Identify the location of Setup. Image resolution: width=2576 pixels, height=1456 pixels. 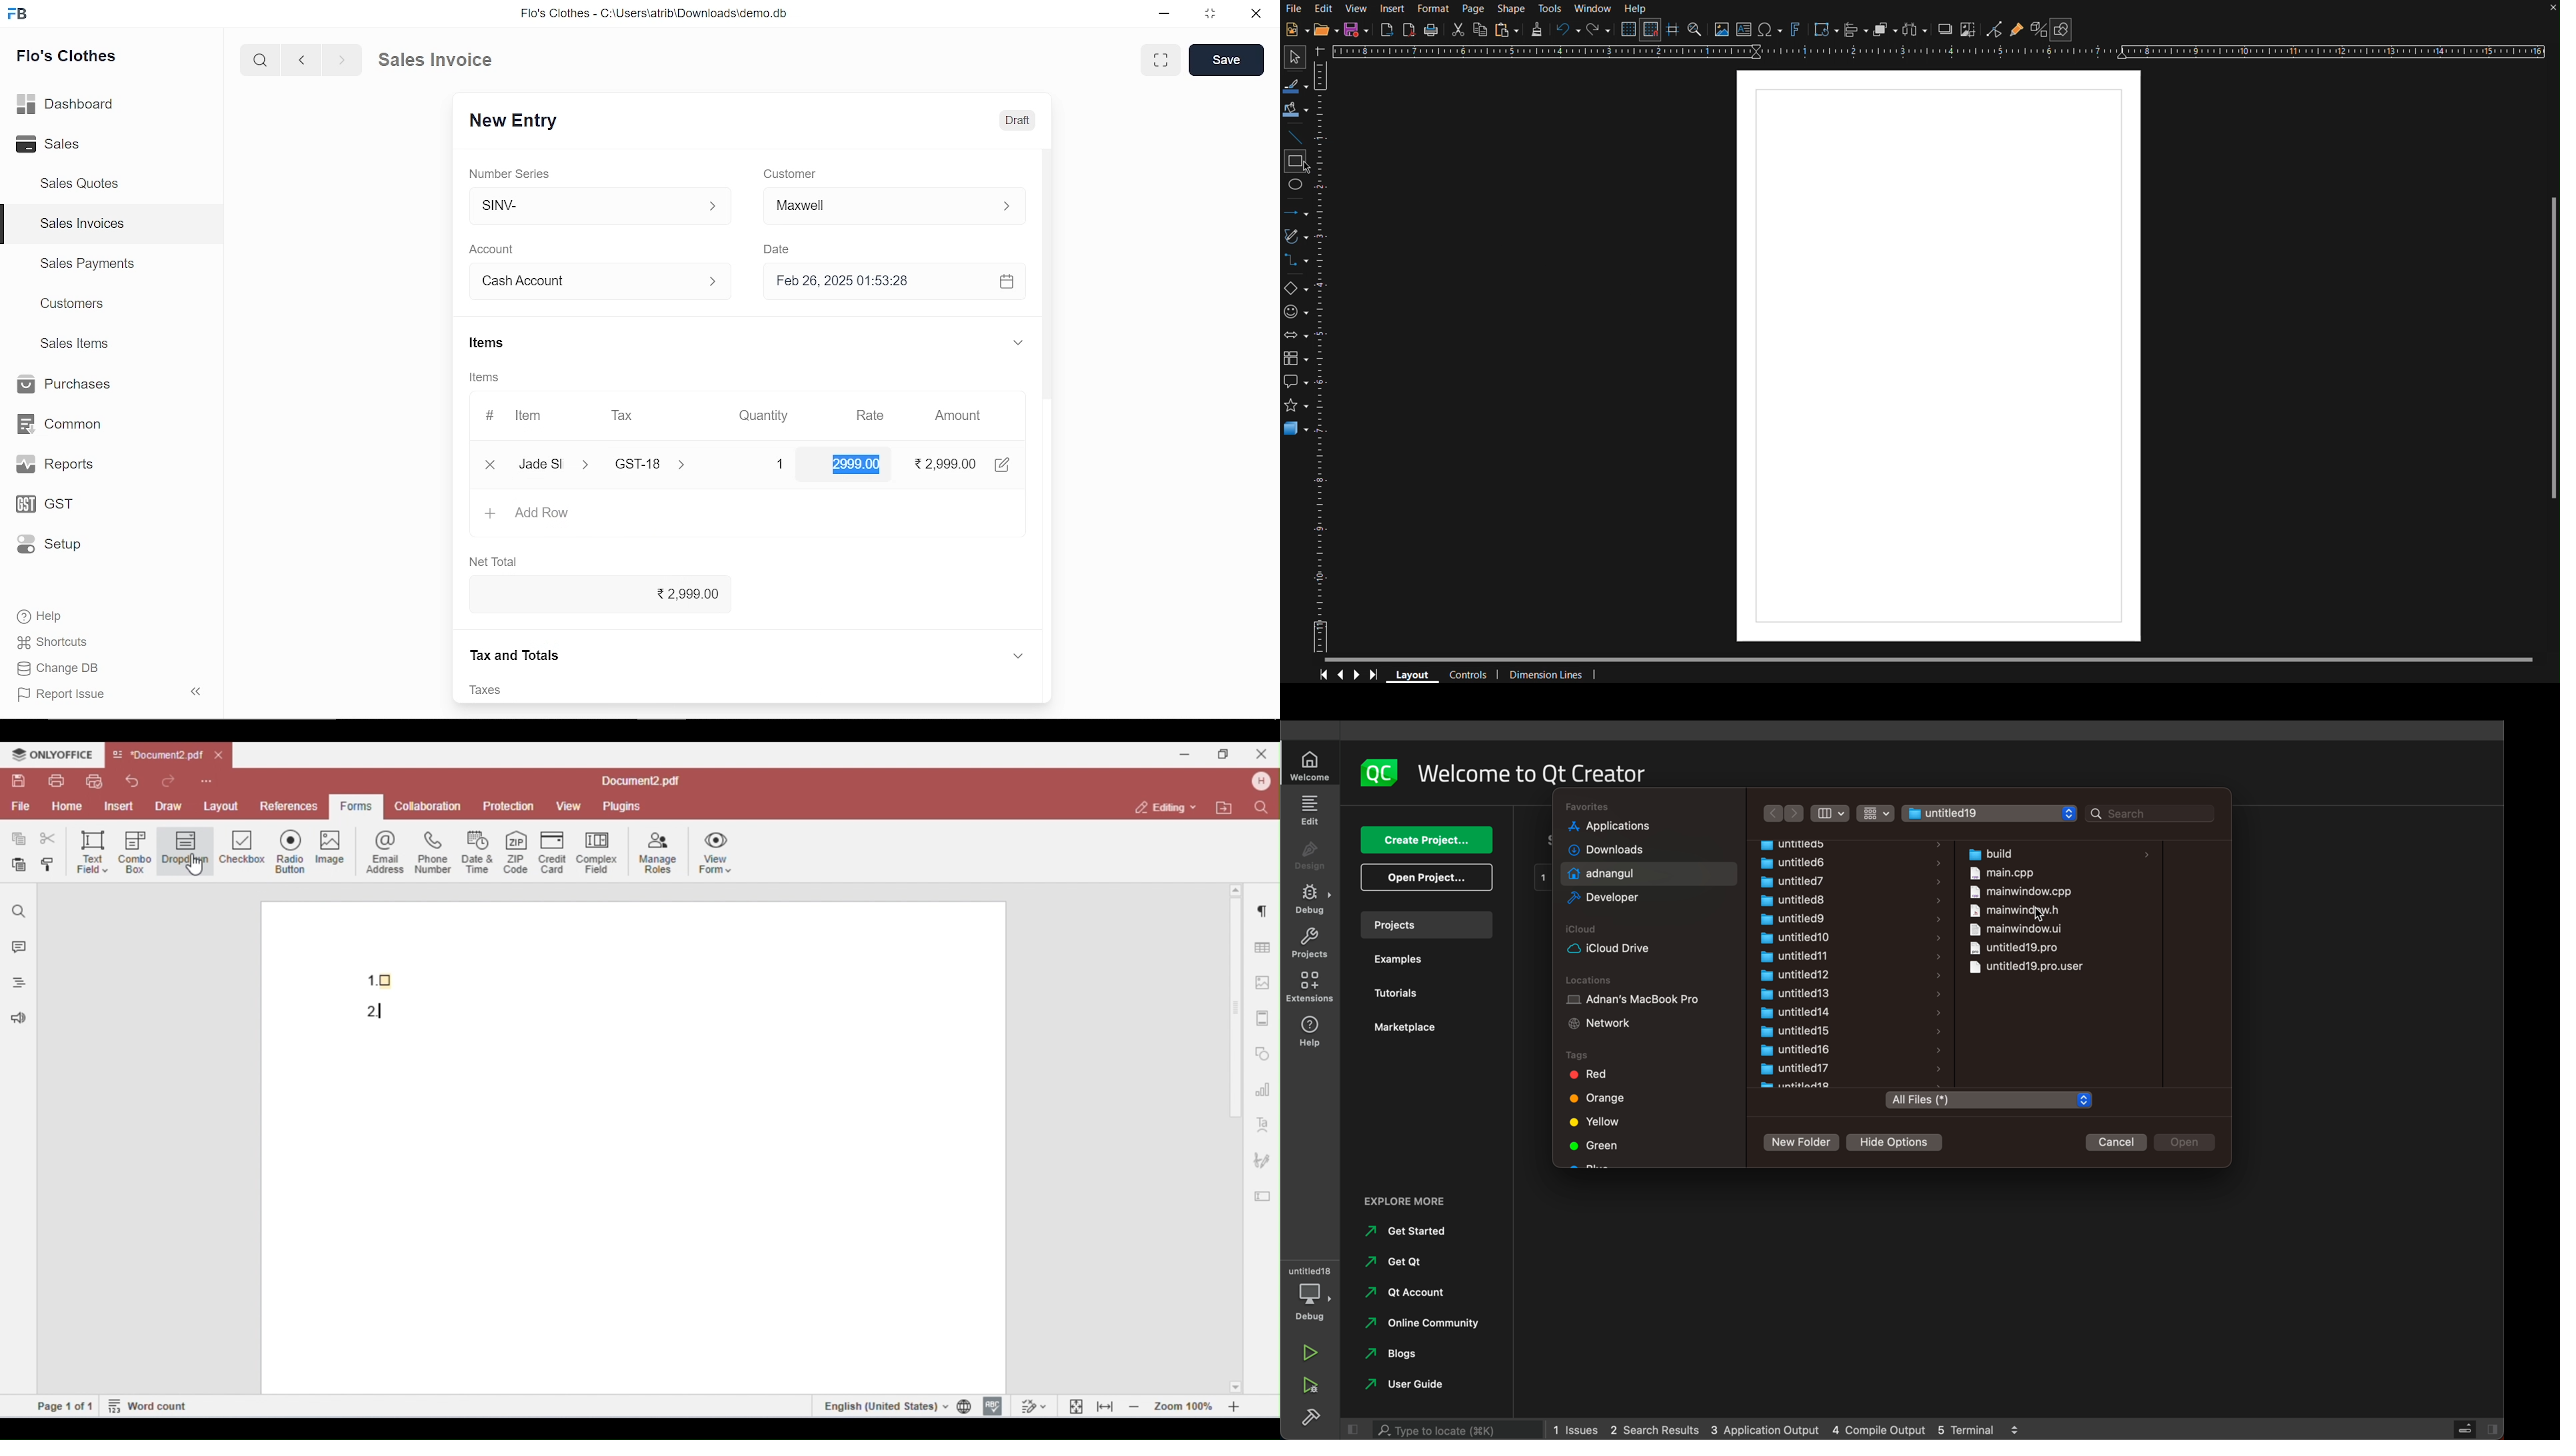
(63, 546).